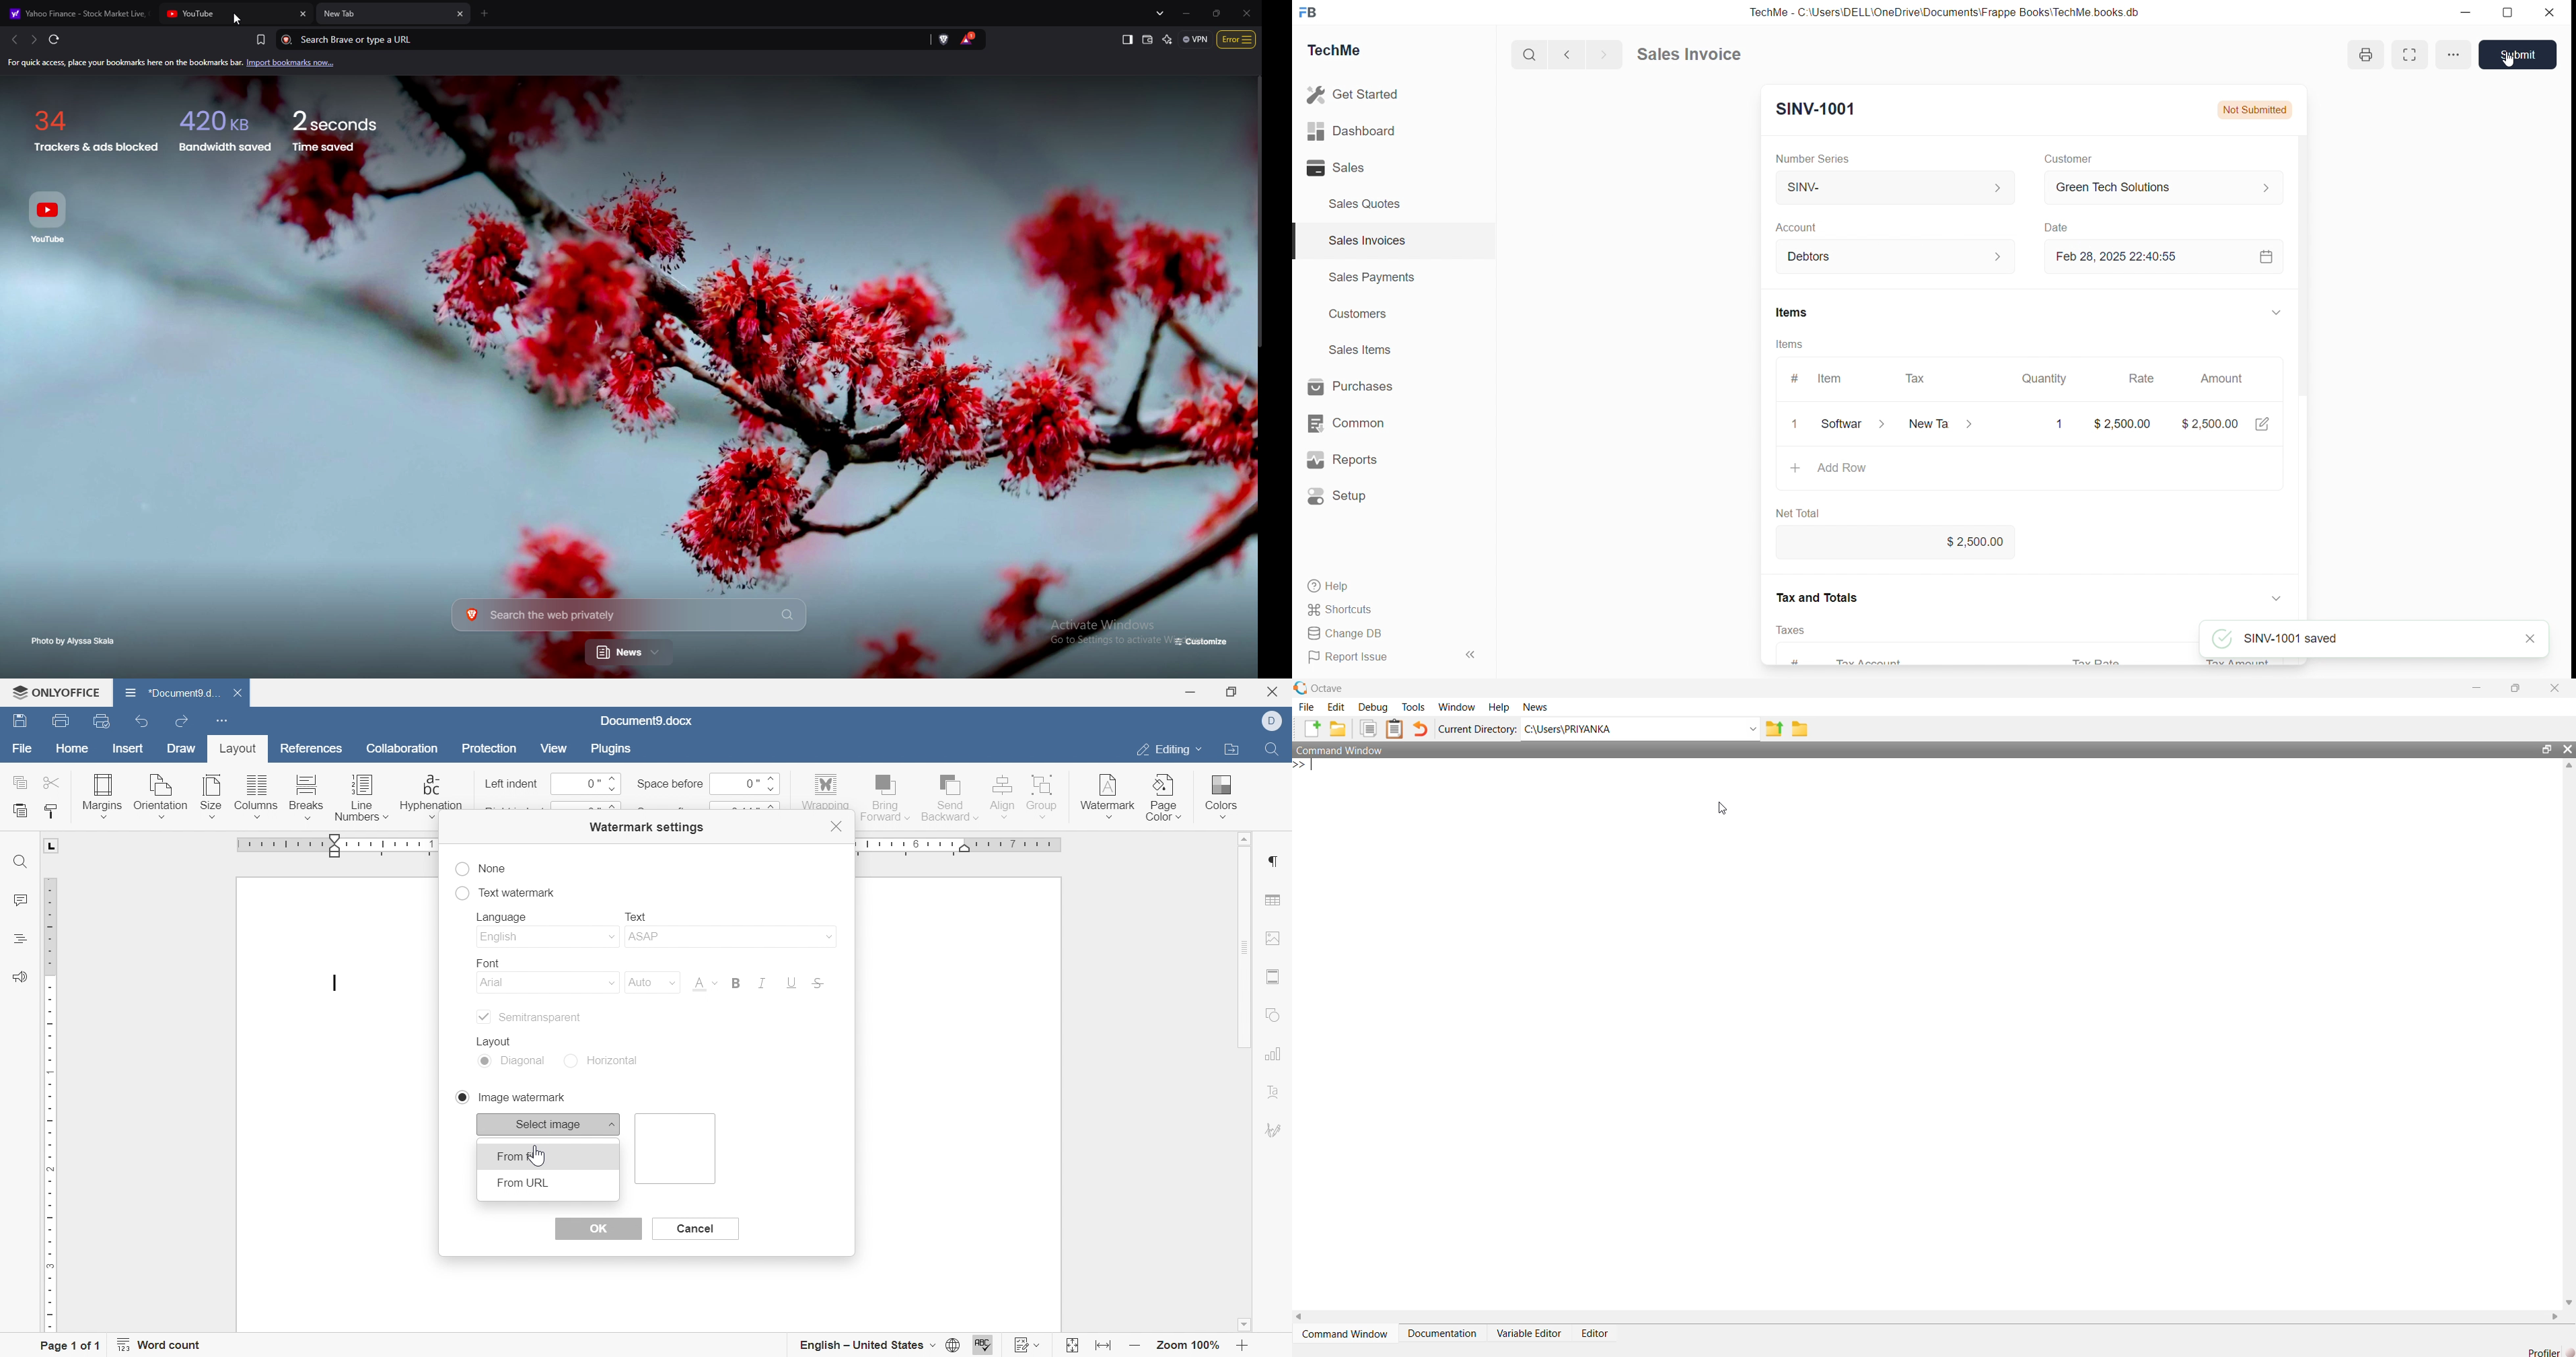  What do you see at coordinates (1275, 1130) in the screenshot?
I see `signature settings` at bounding box center [1275, 1130].